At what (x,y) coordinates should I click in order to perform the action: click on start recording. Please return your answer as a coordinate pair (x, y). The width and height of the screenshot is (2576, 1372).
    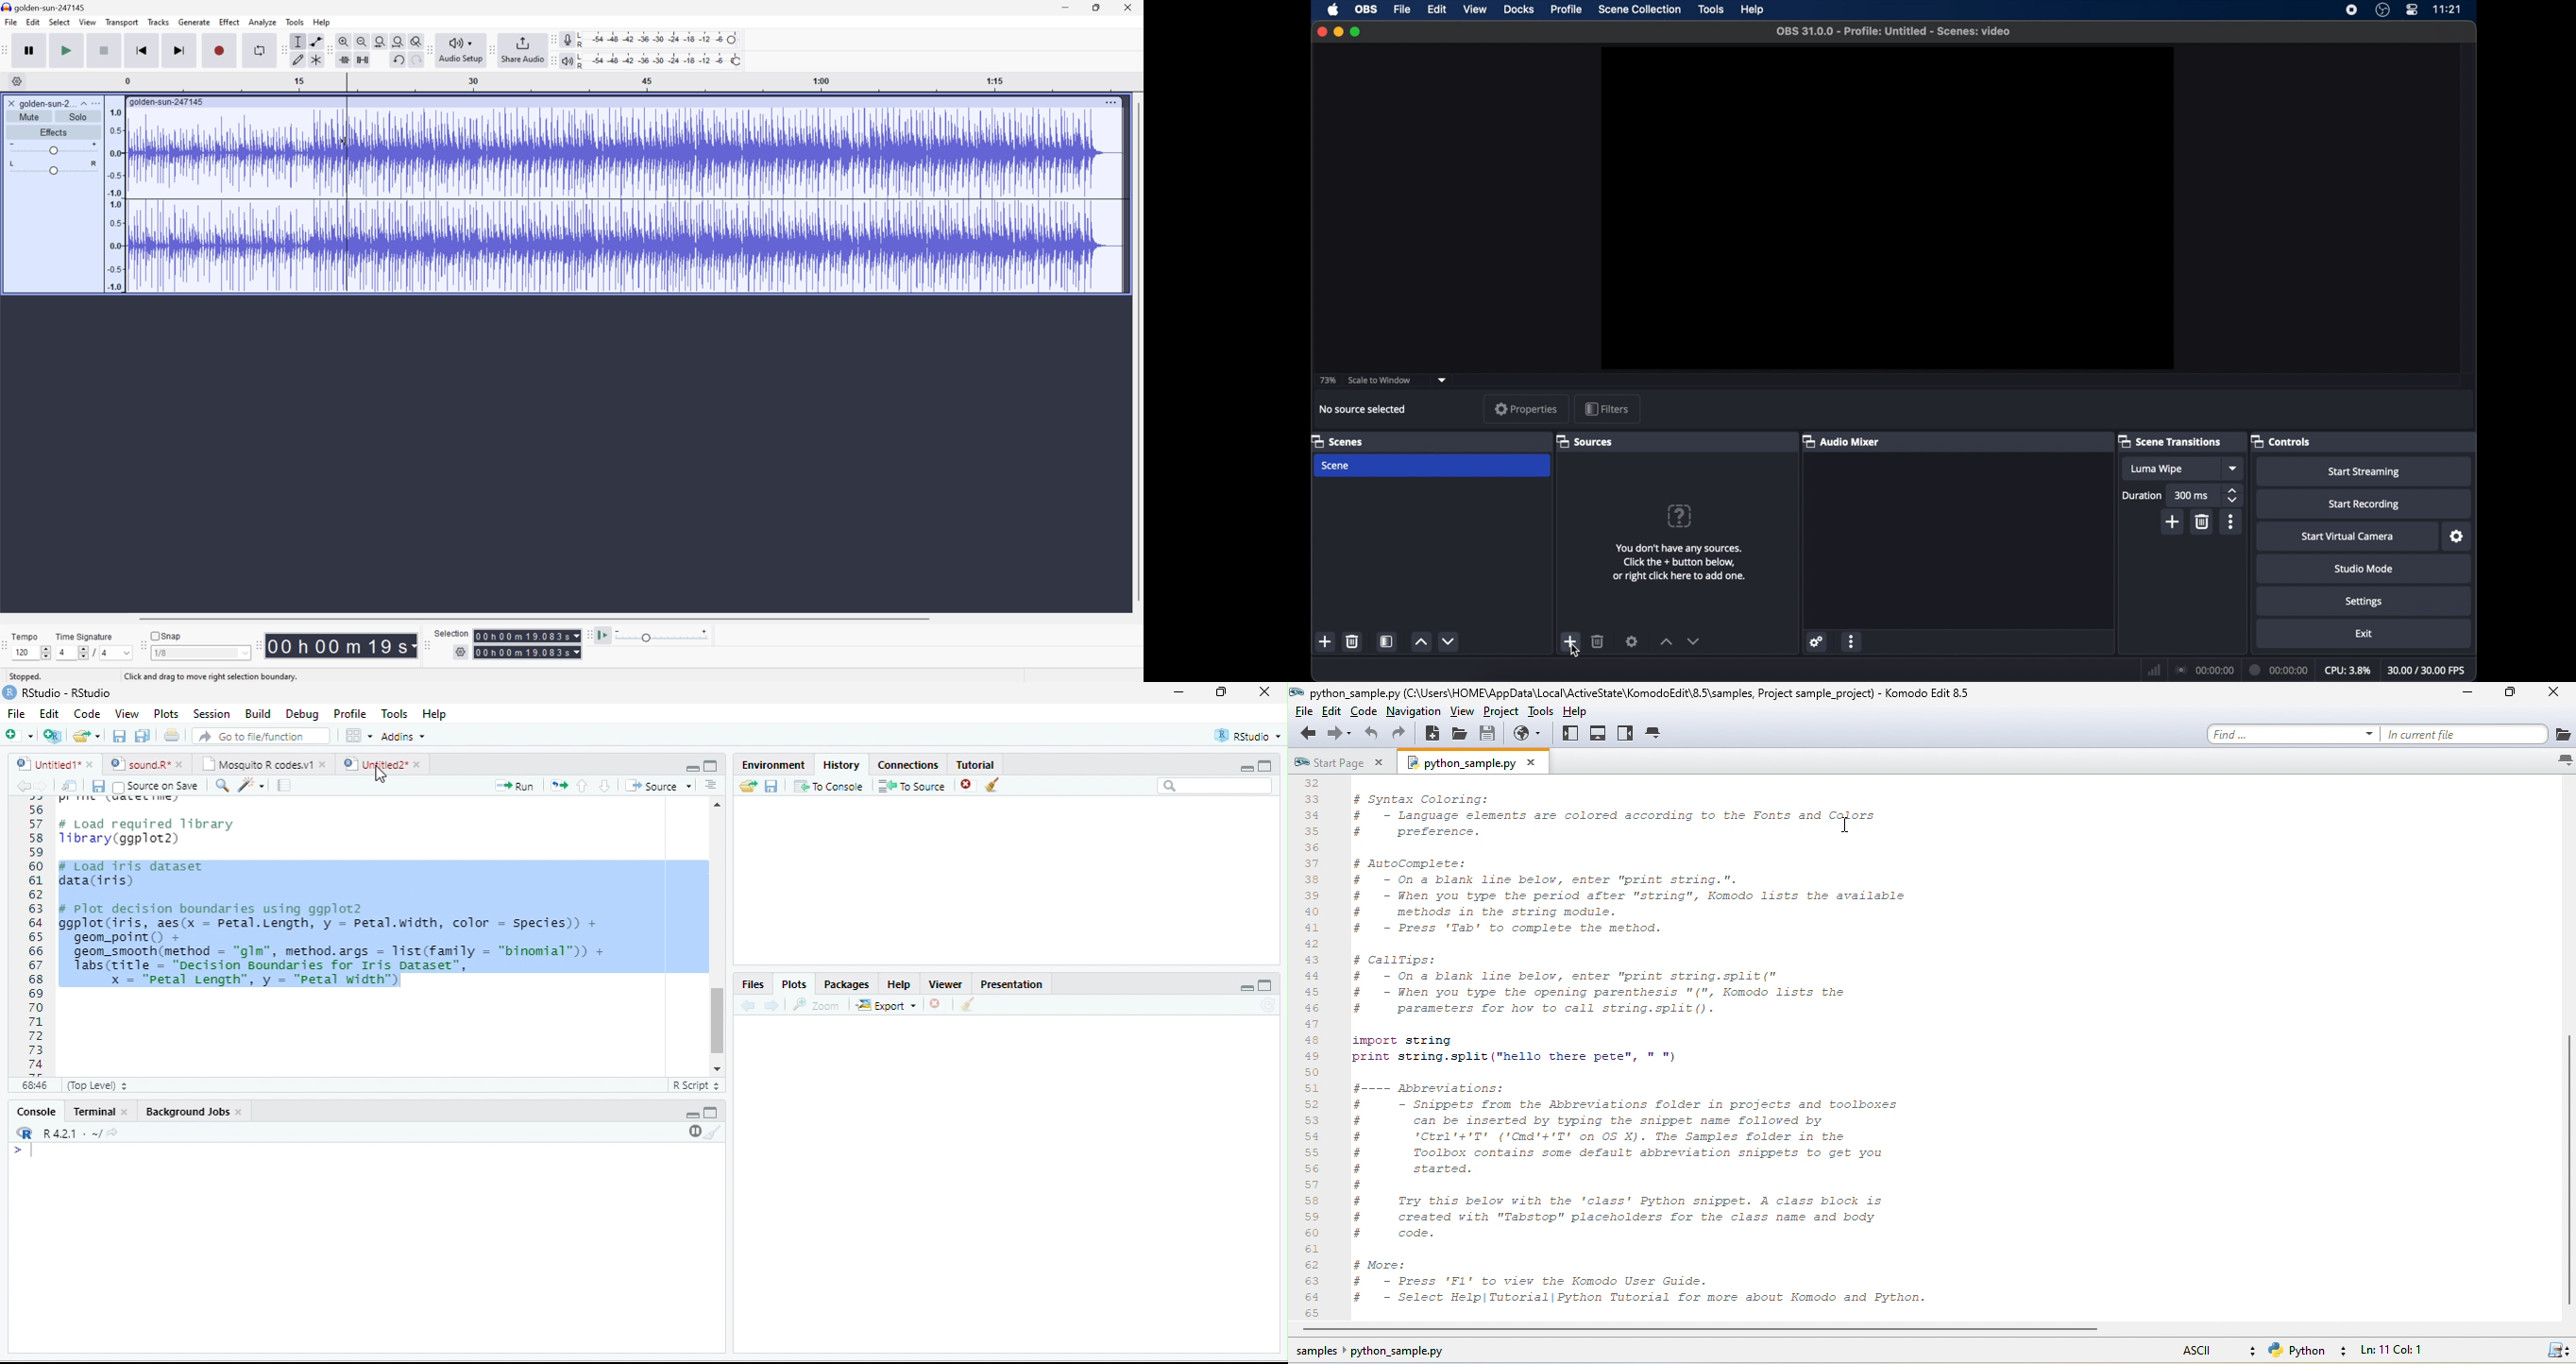
    Looking at the image, I should click on (2365, 505).